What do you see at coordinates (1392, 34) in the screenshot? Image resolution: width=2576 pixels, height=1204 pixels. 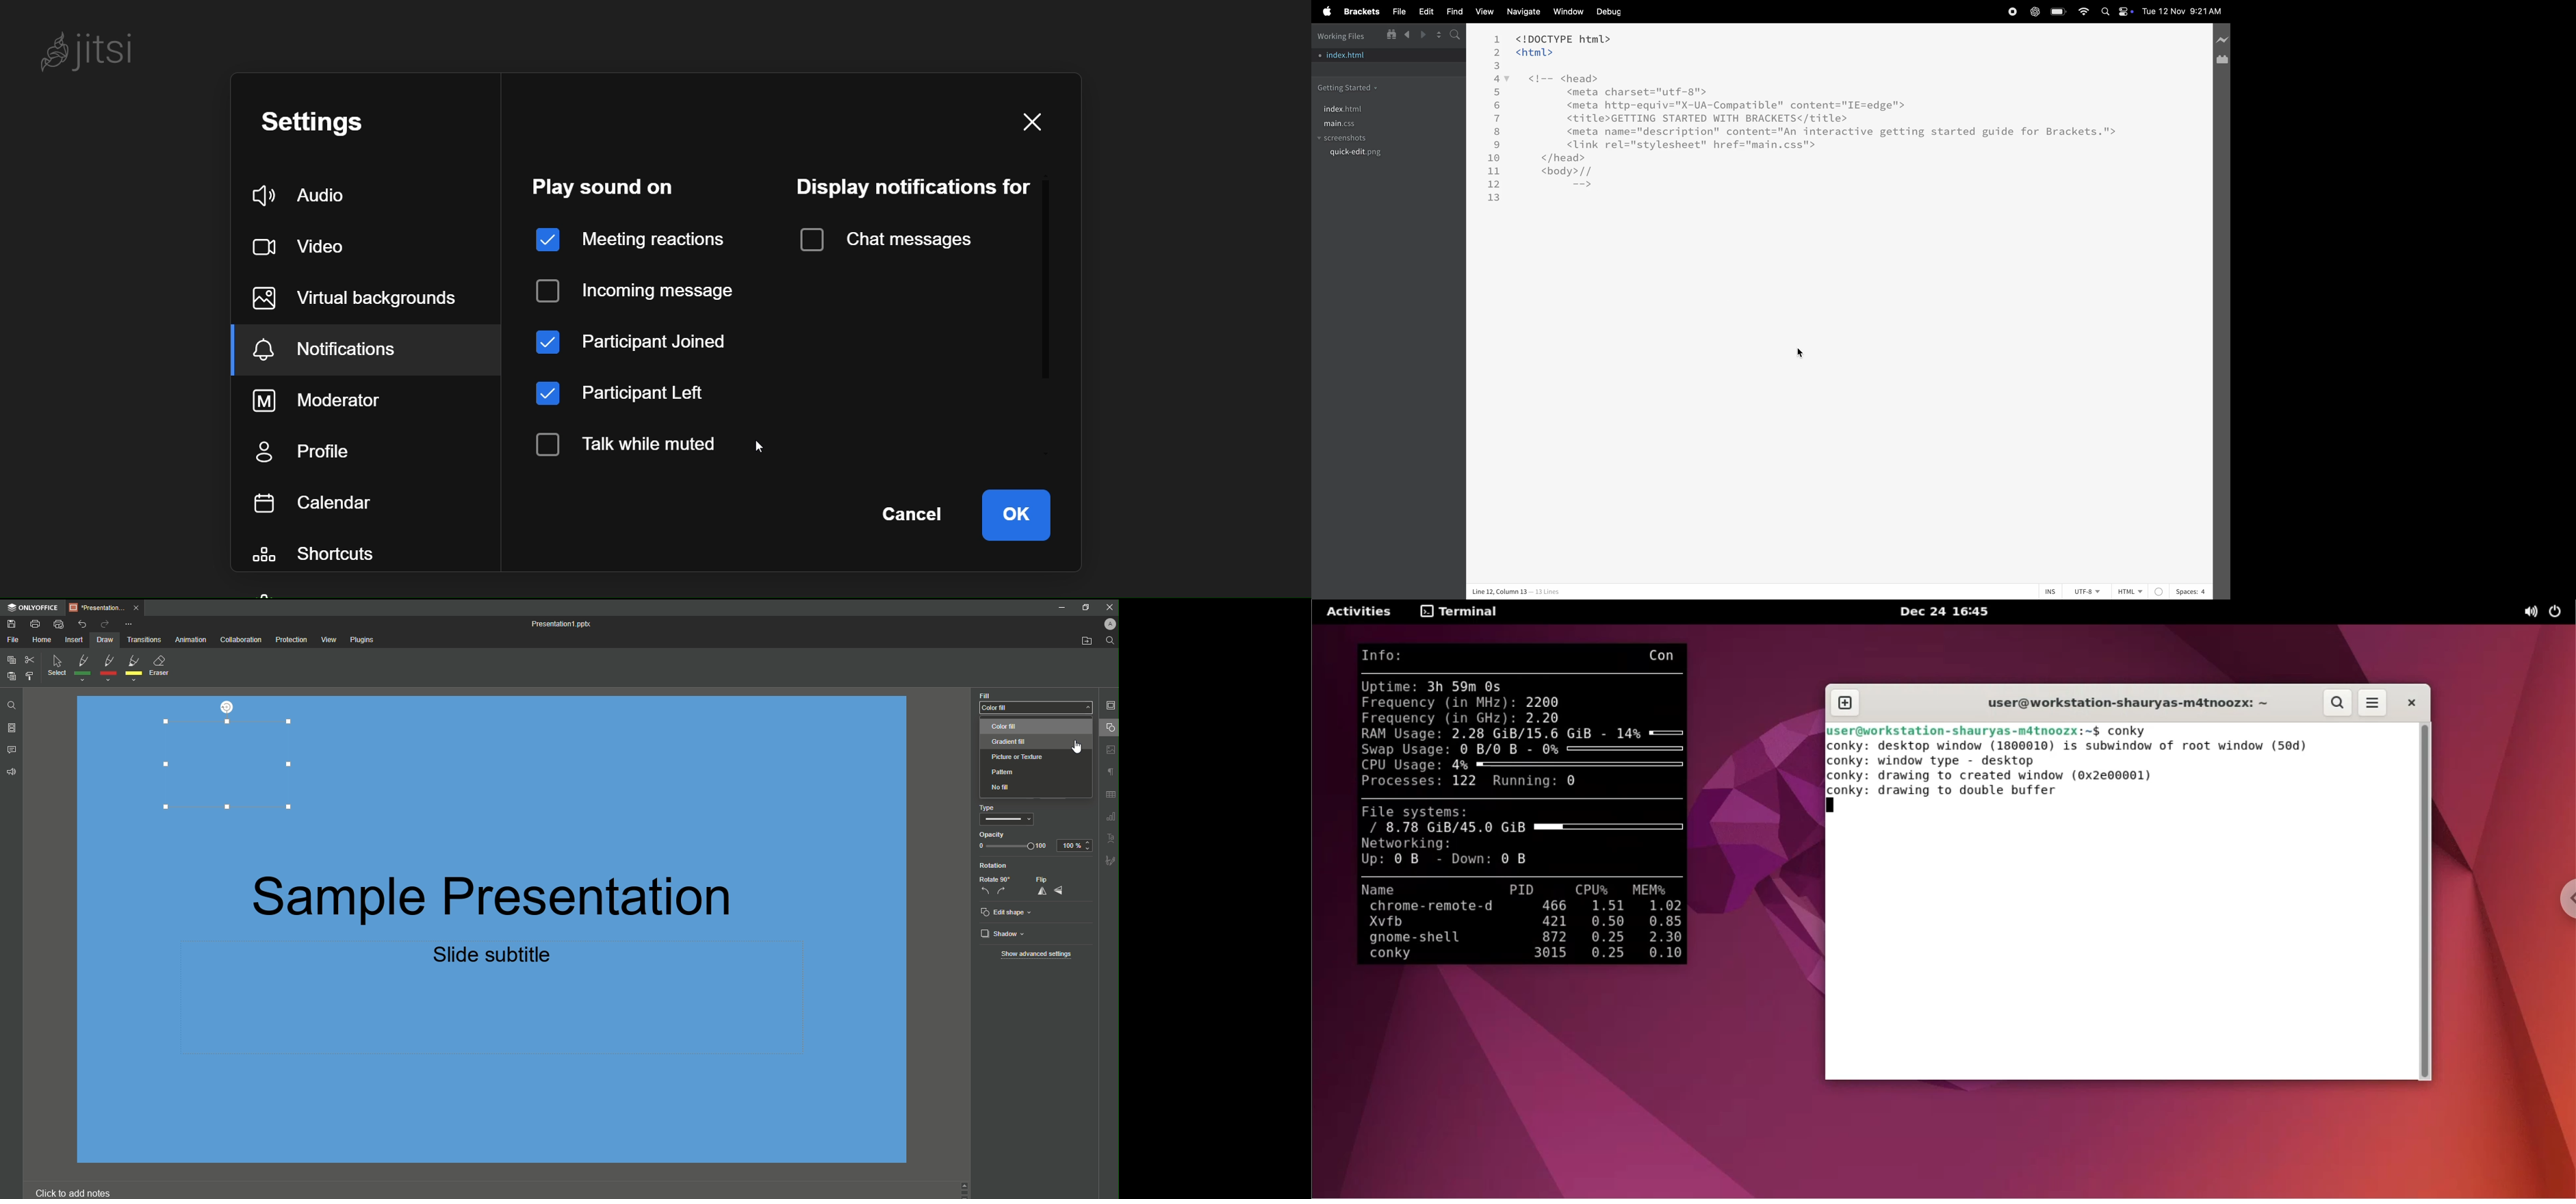 I see `show in file tree` at bounding box center [1392, 34].